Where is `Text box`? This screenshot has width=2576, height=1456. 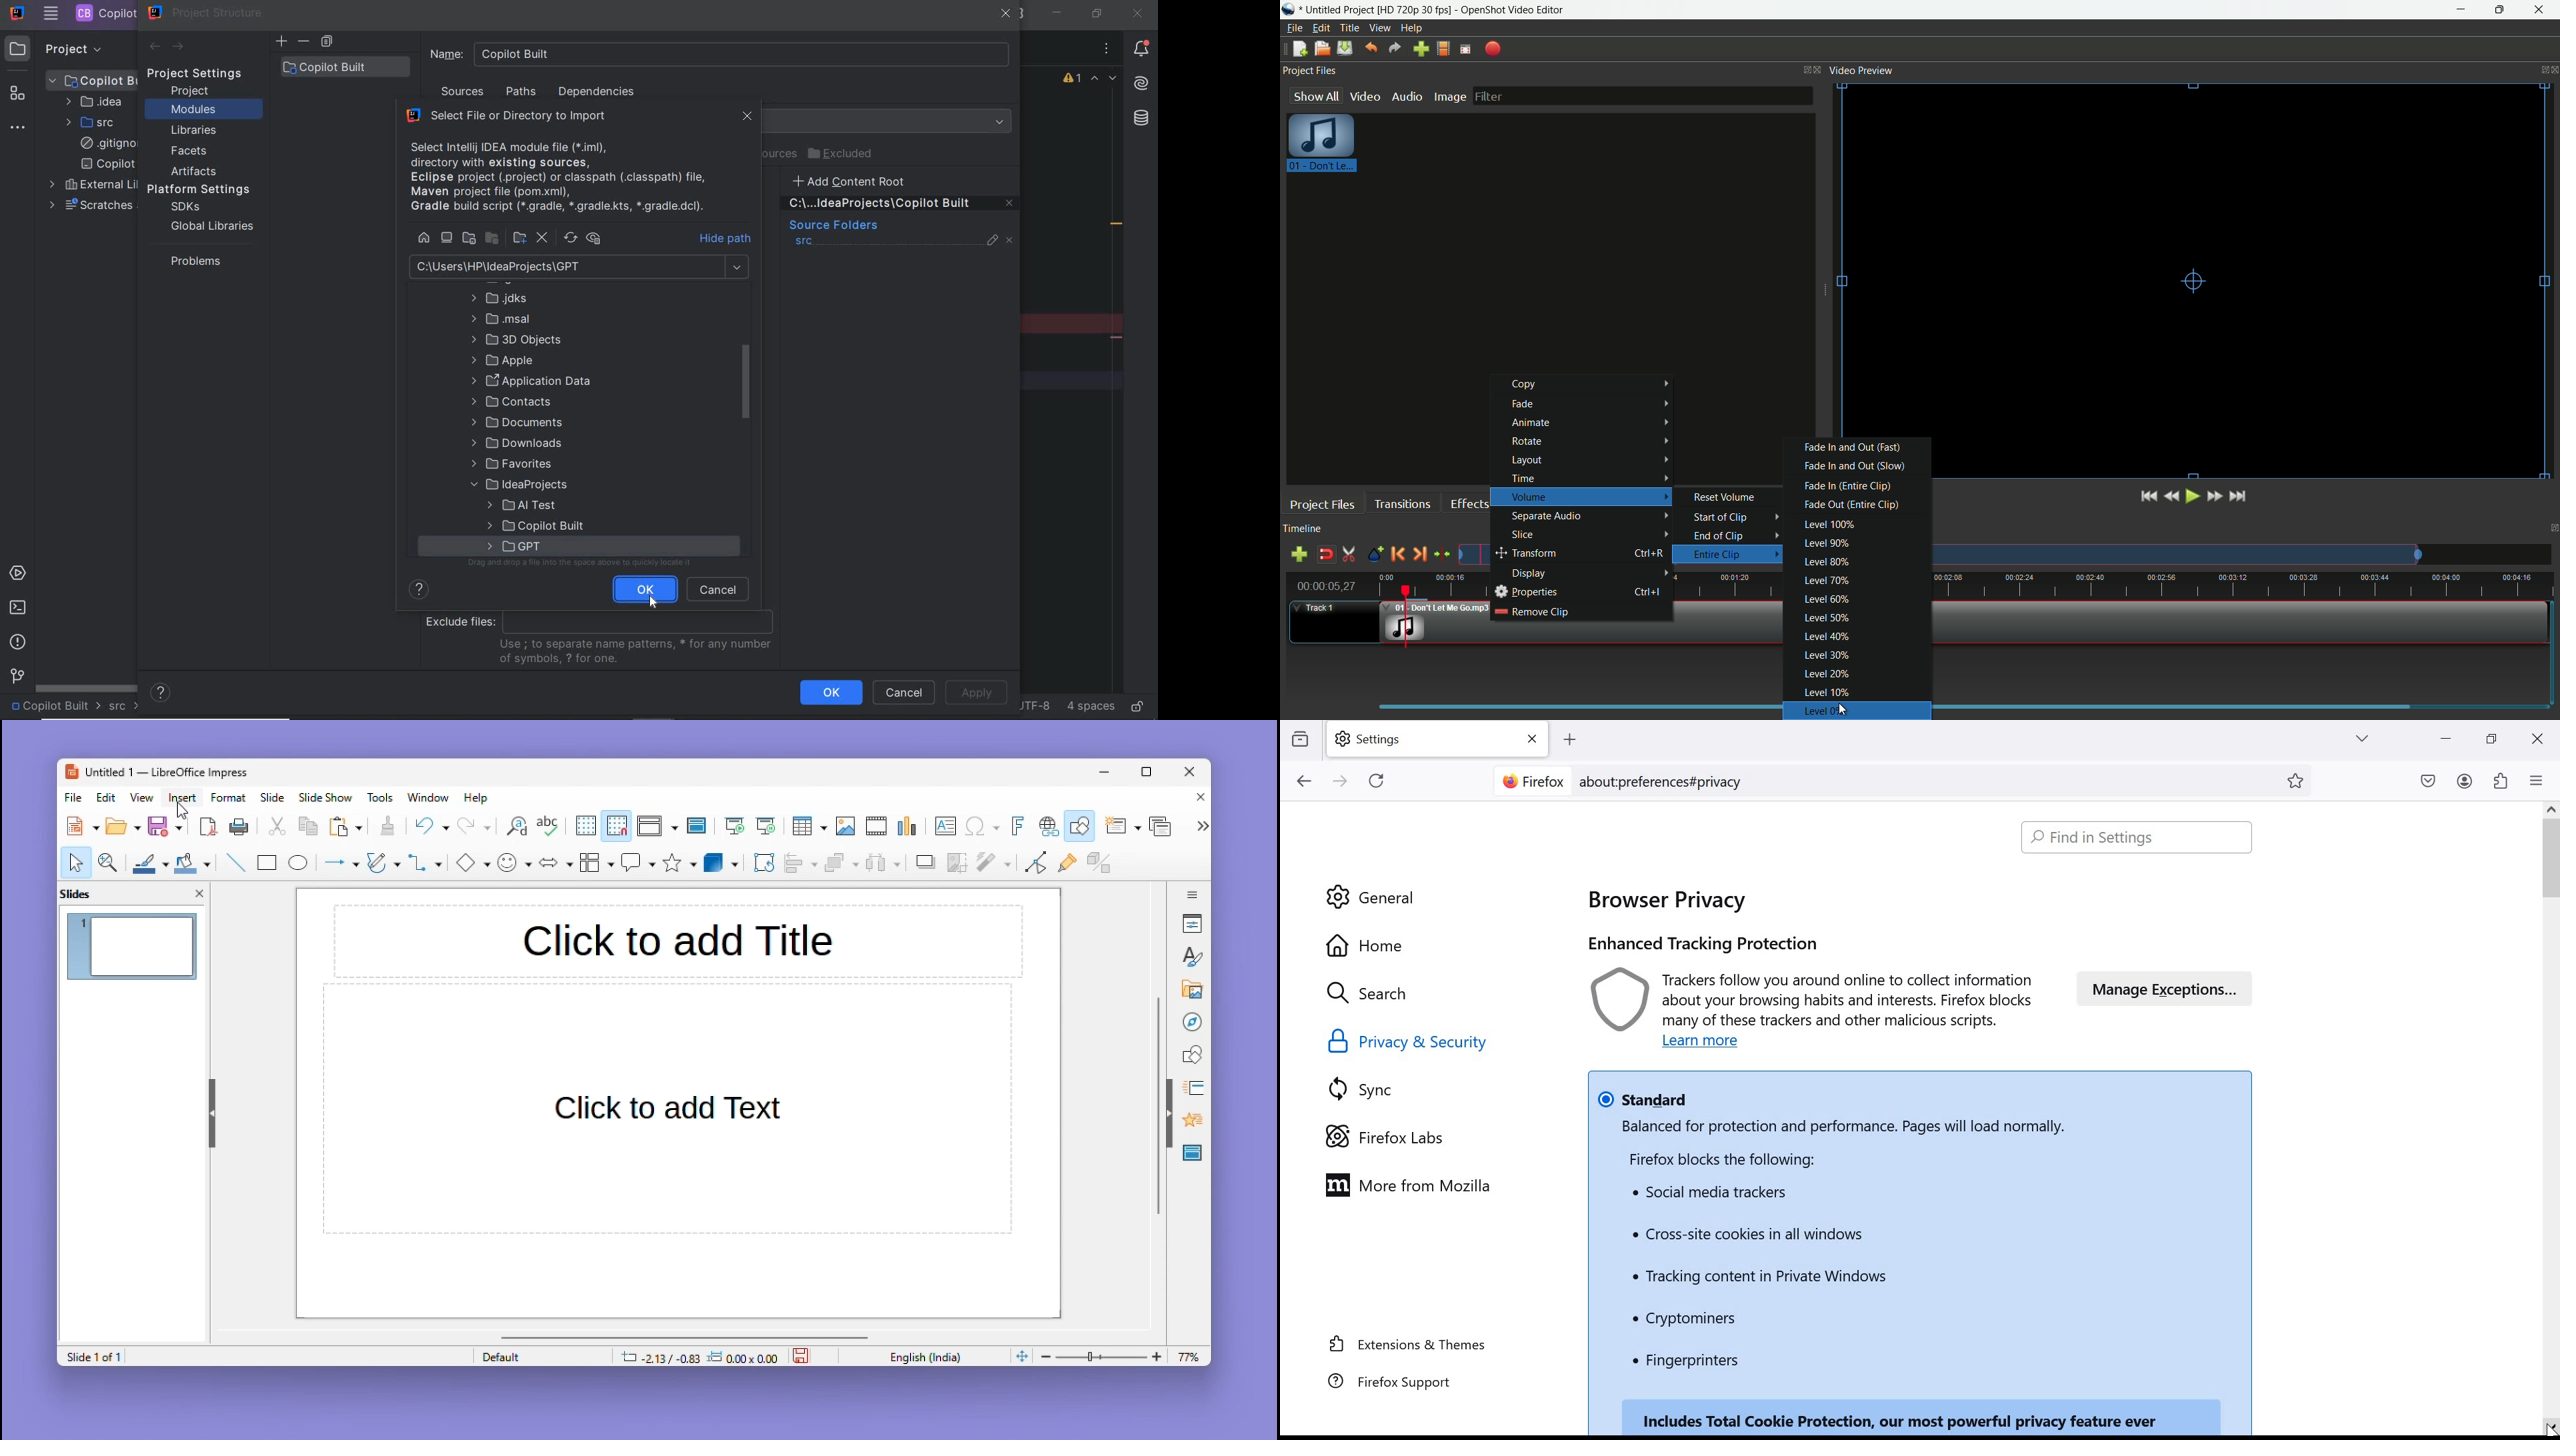 Text box is located at coordinates (945, 826).